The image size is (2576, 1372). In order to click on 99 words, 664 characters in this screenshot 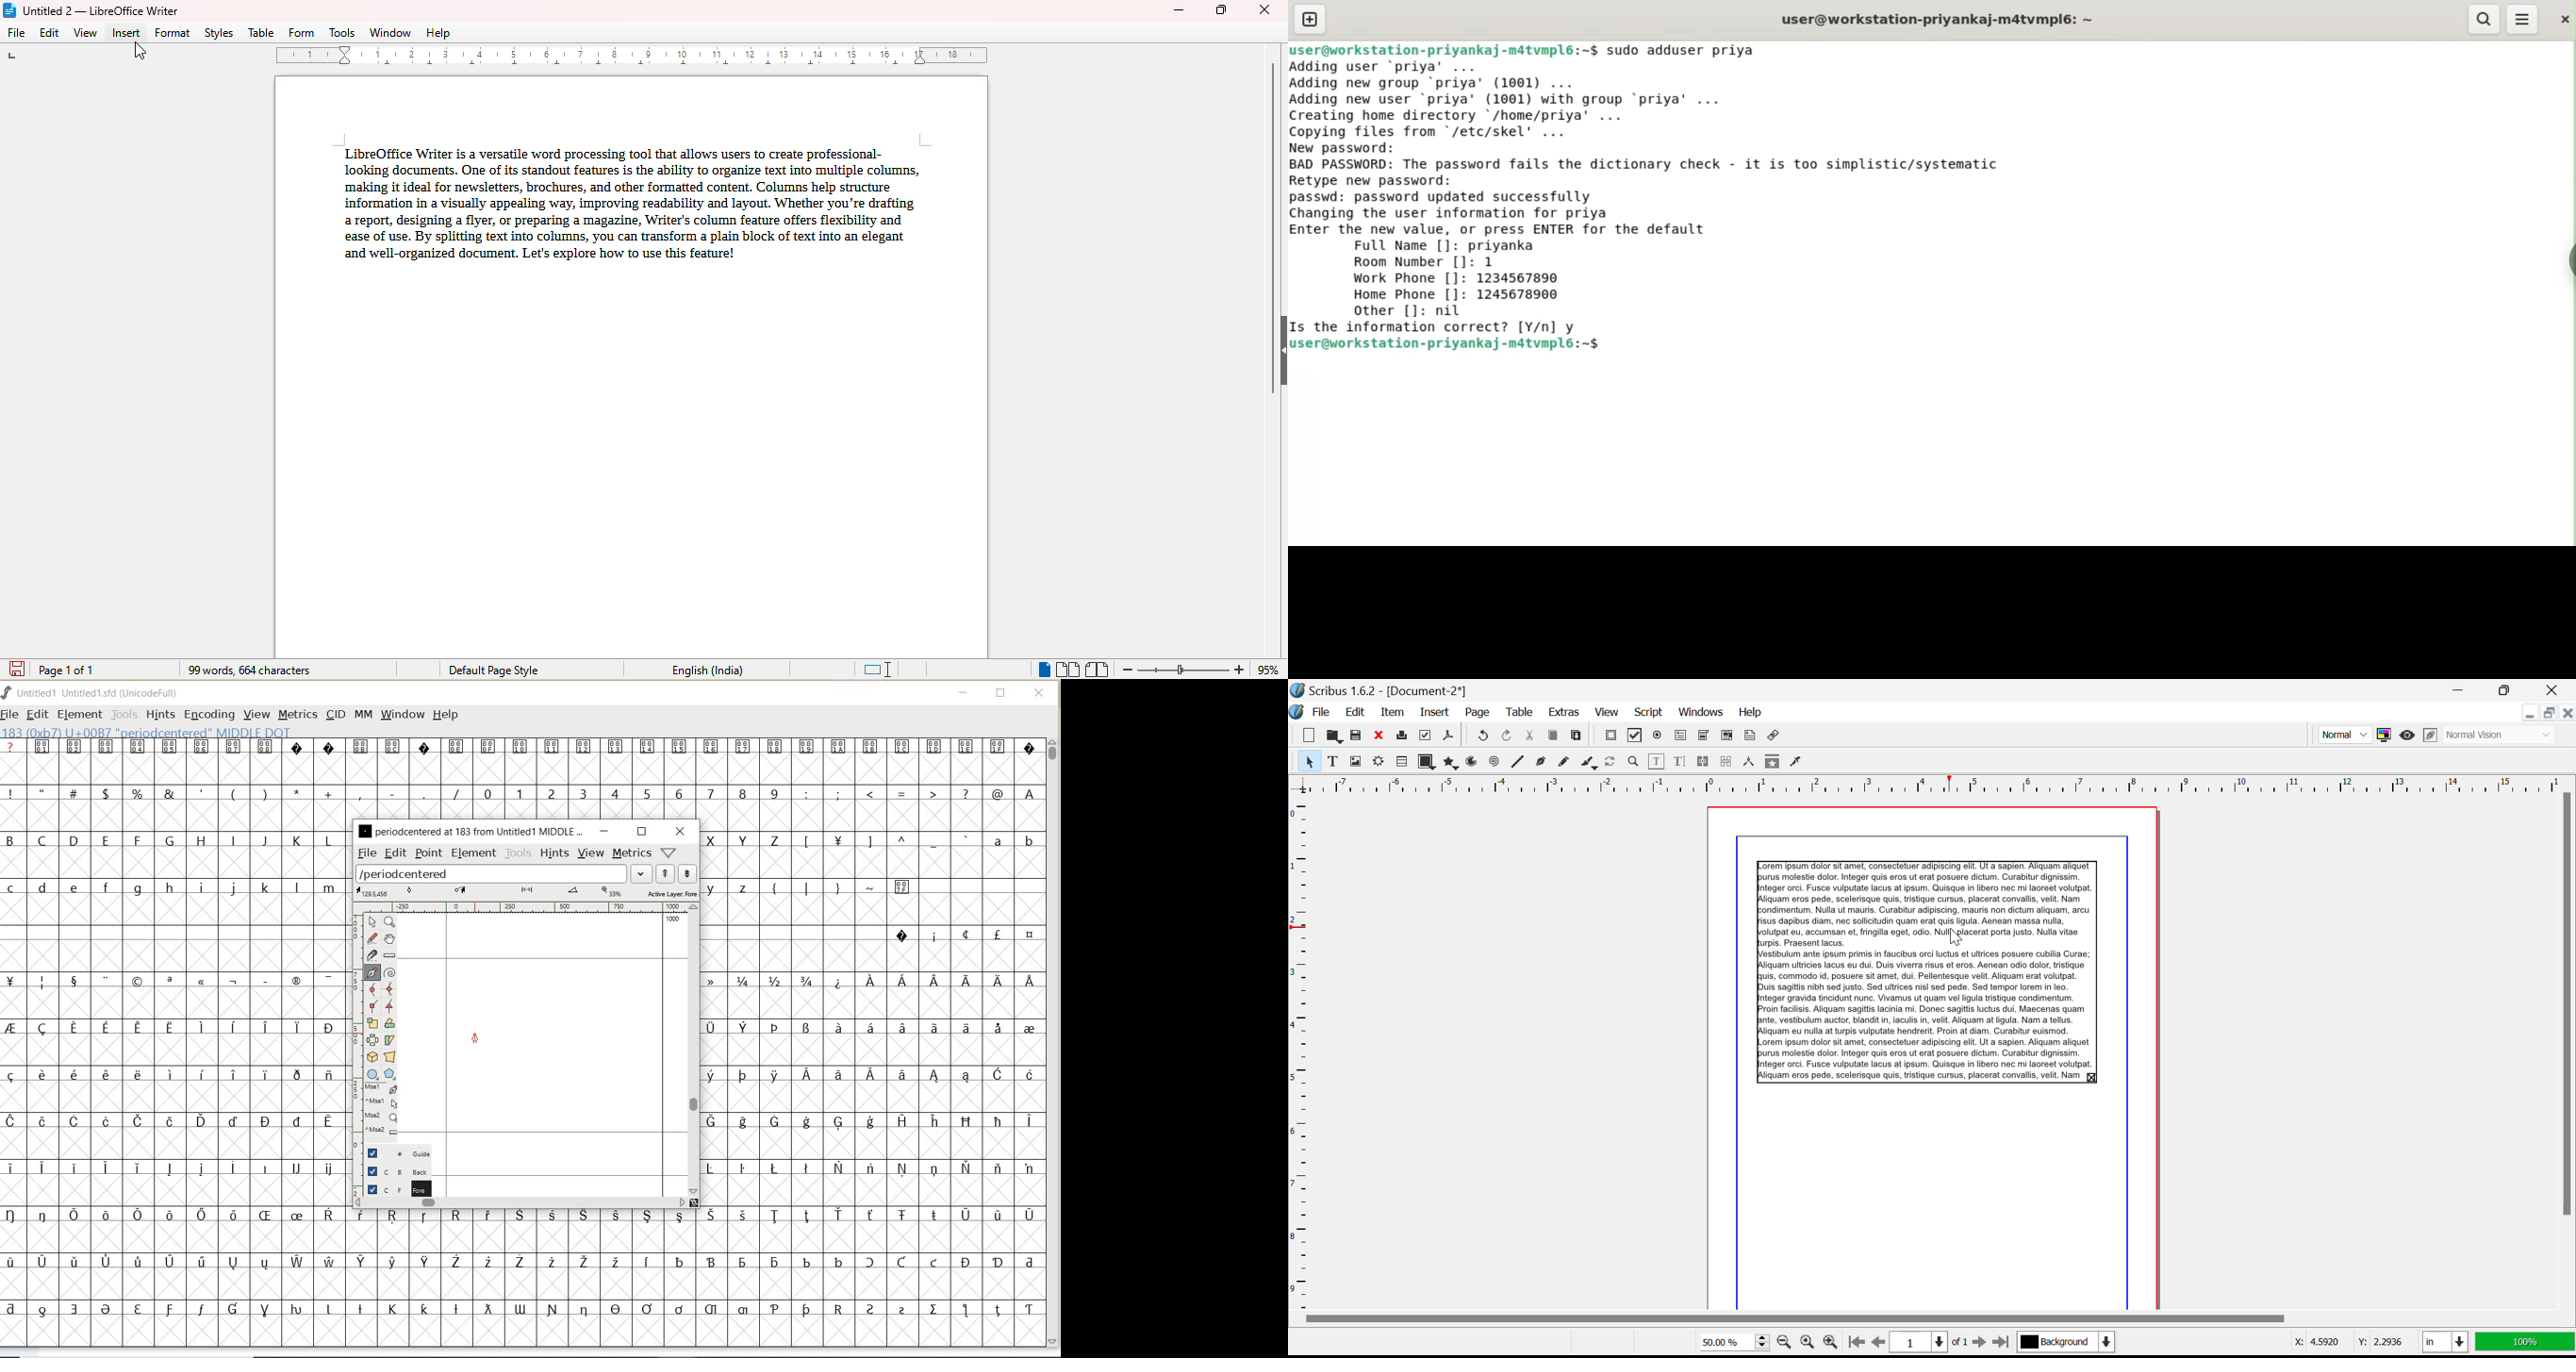, I will do `click(248, 671)`.